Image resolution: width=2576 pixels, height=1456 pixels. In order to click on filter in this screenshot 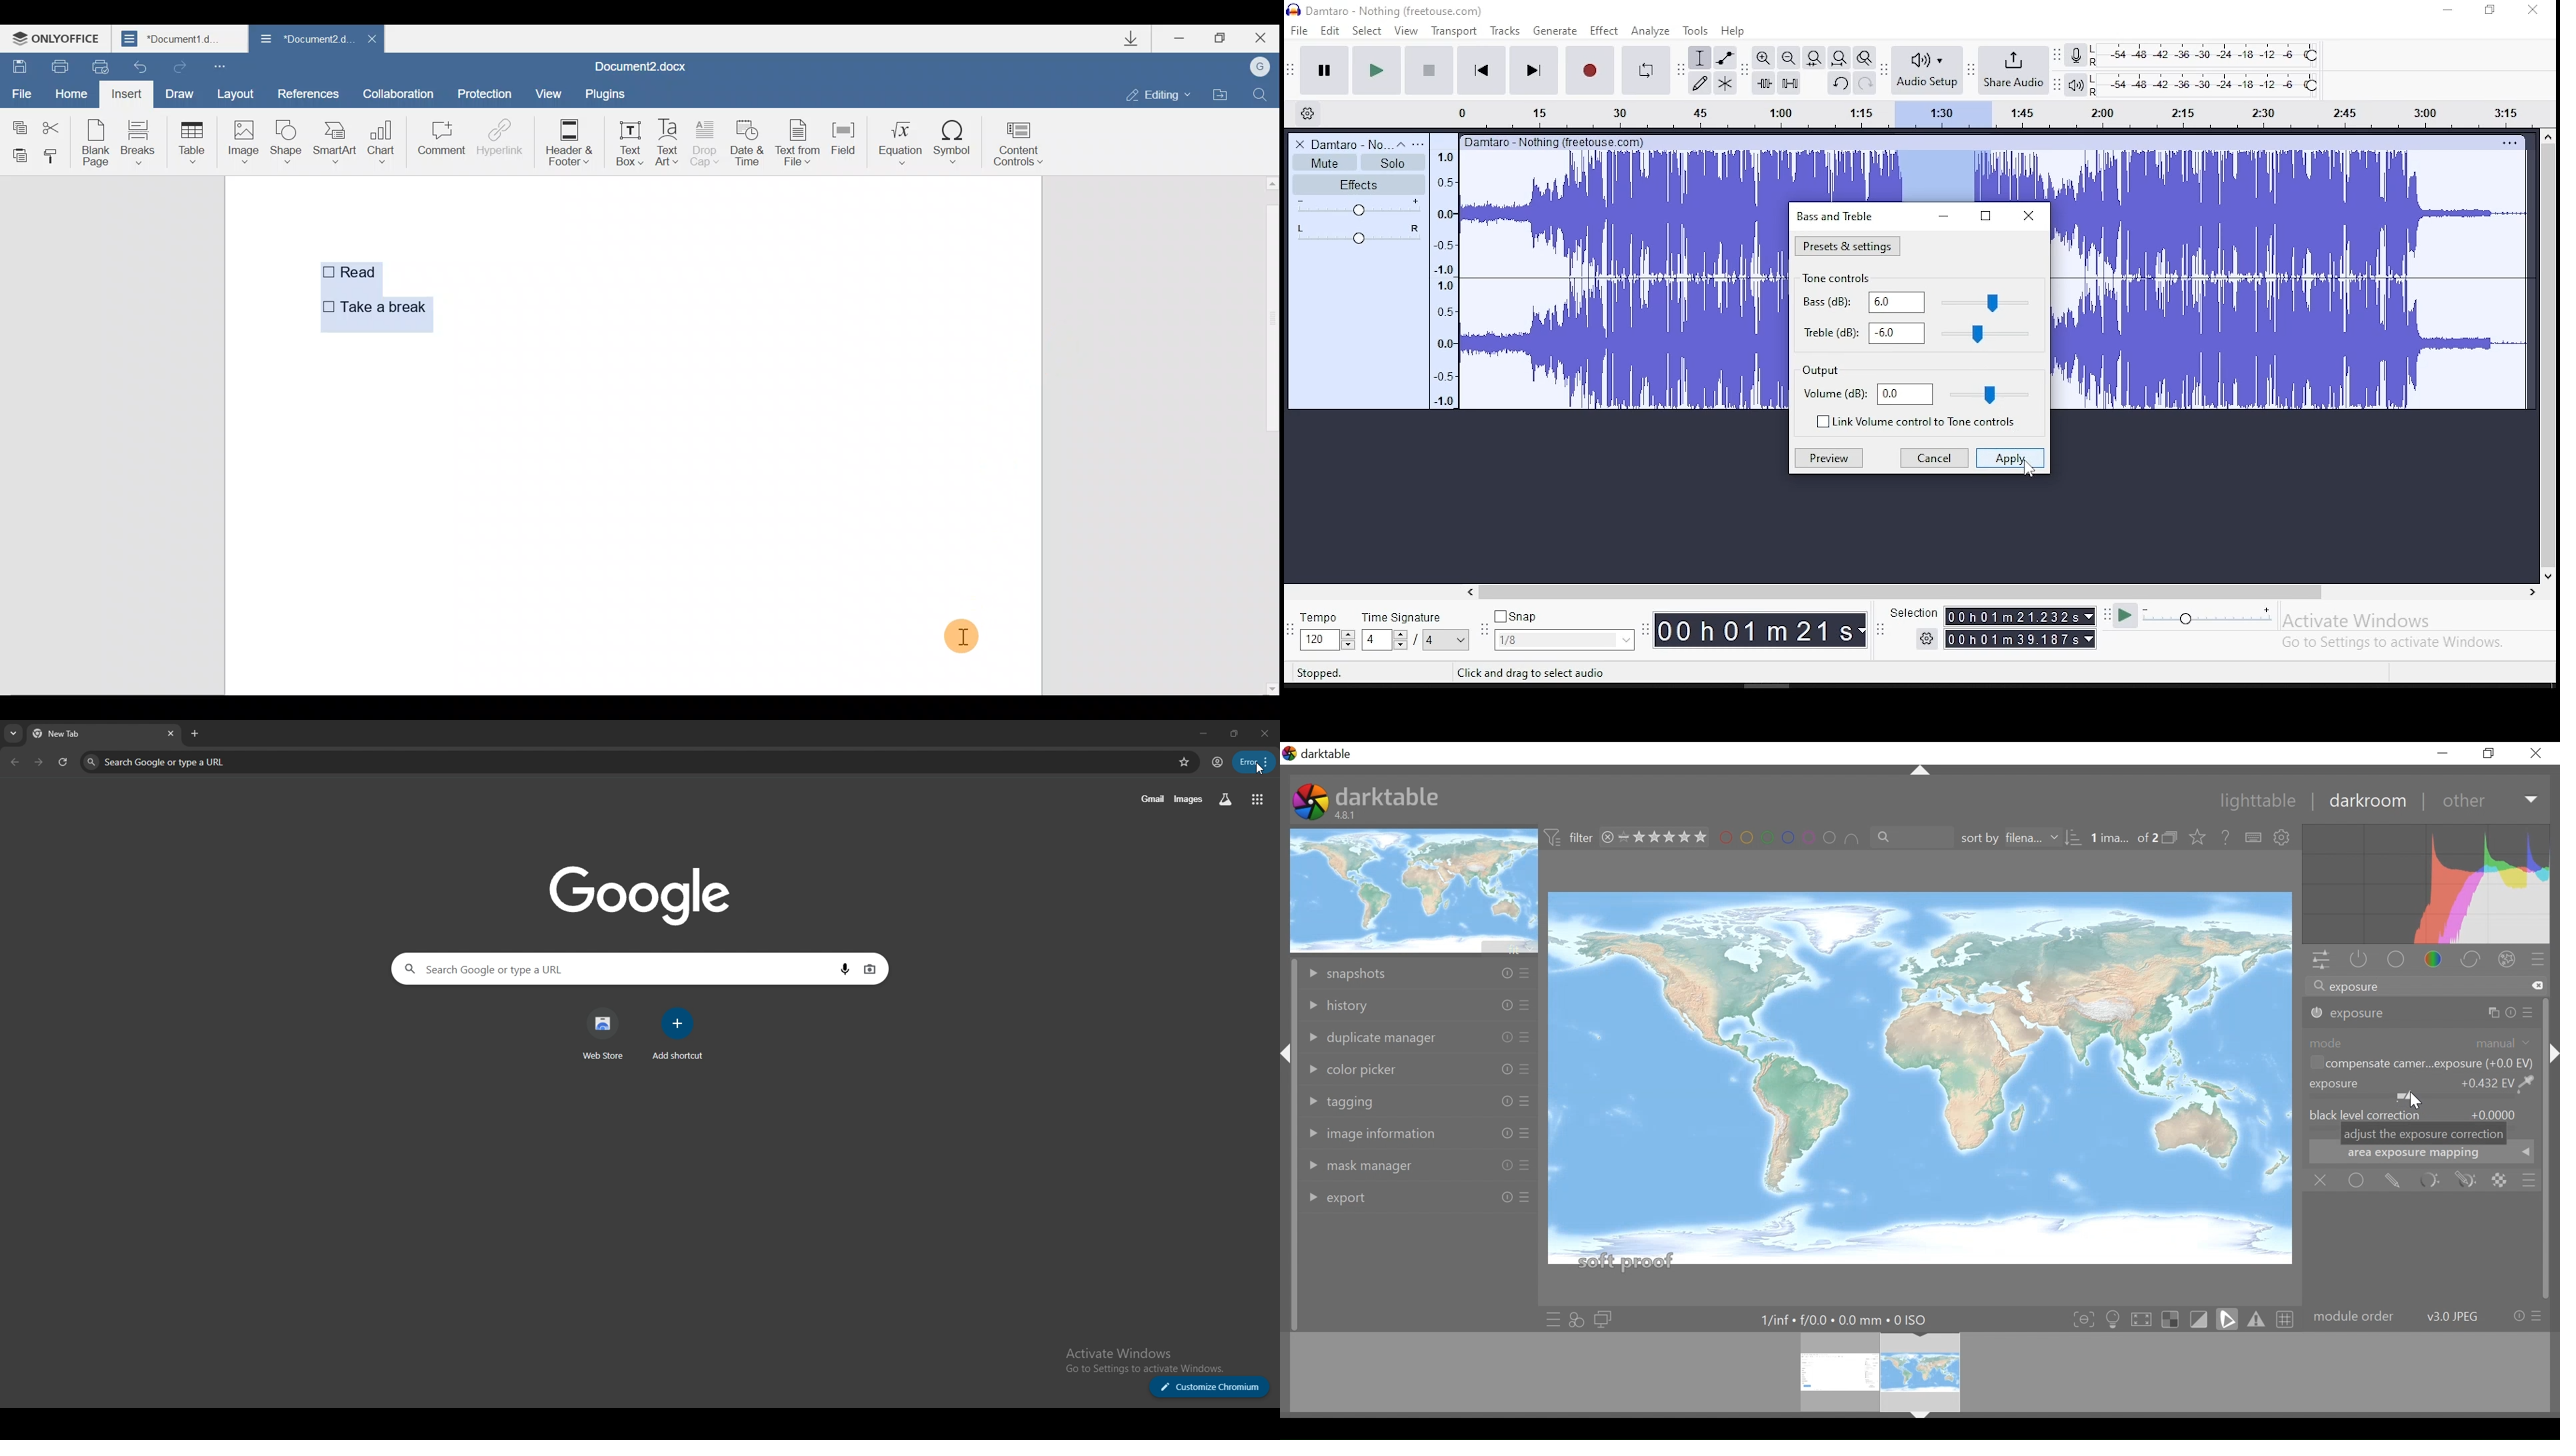, I will do `click(1569, 838)`.